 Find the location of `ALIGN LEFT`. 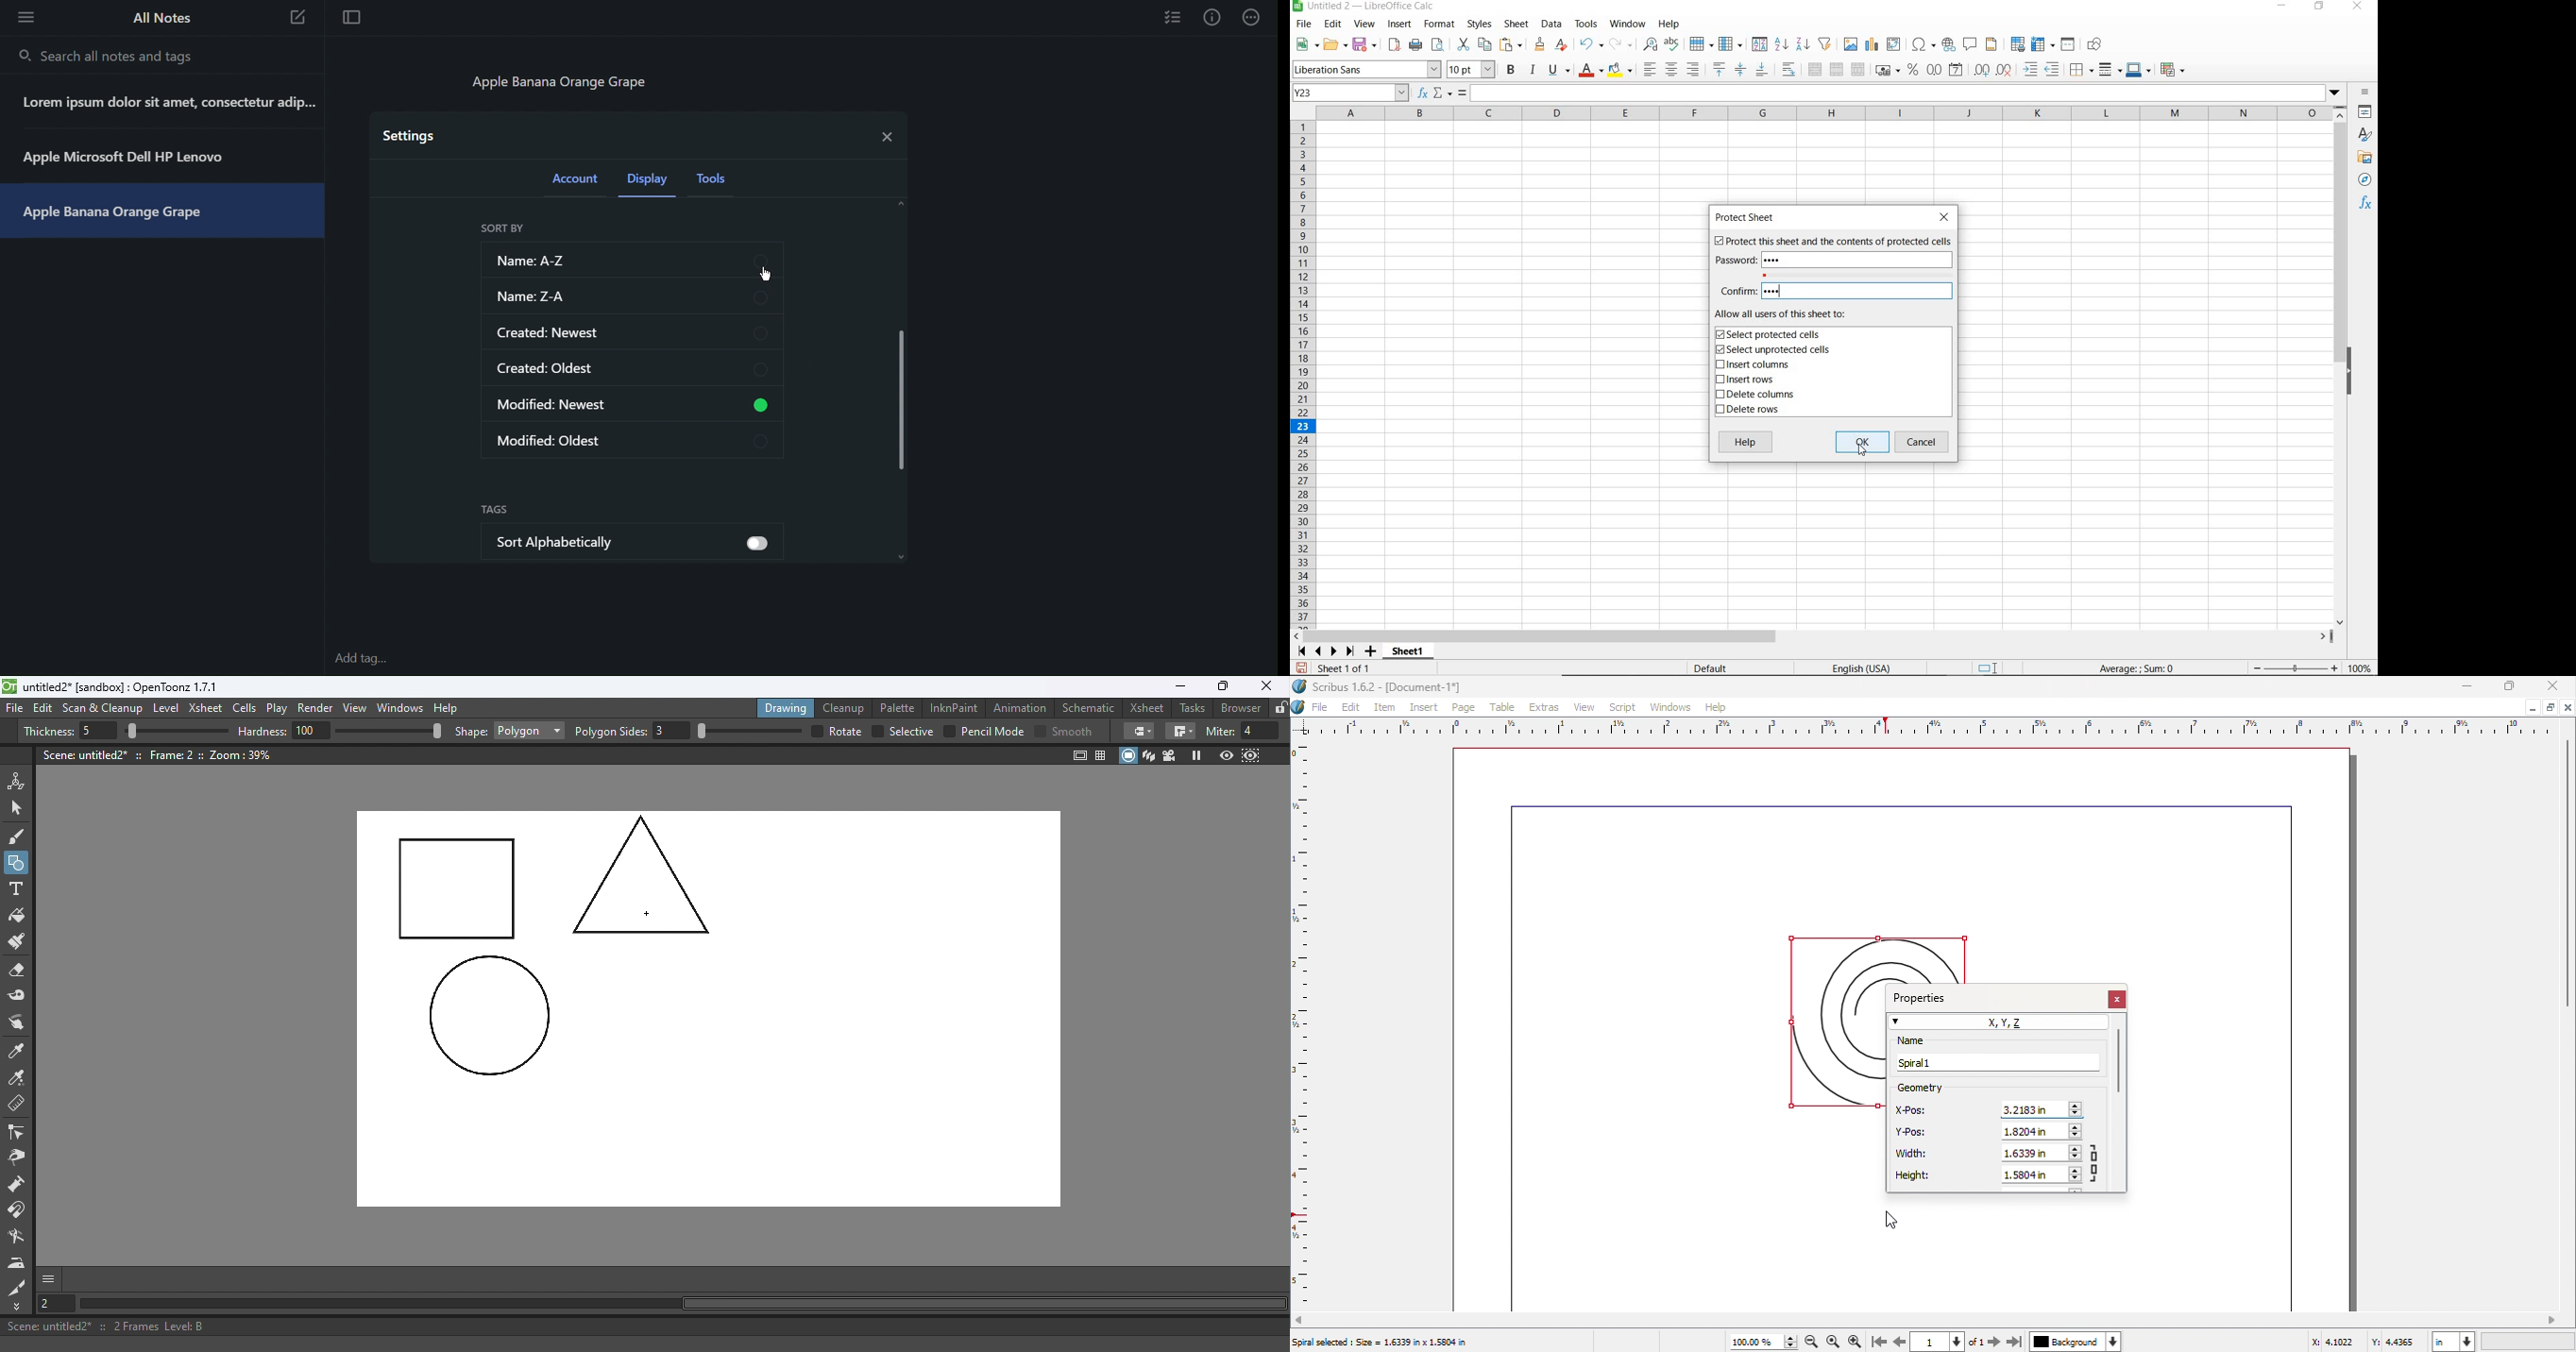

ALIGN LEFT is located at coordinates (1650, 69).